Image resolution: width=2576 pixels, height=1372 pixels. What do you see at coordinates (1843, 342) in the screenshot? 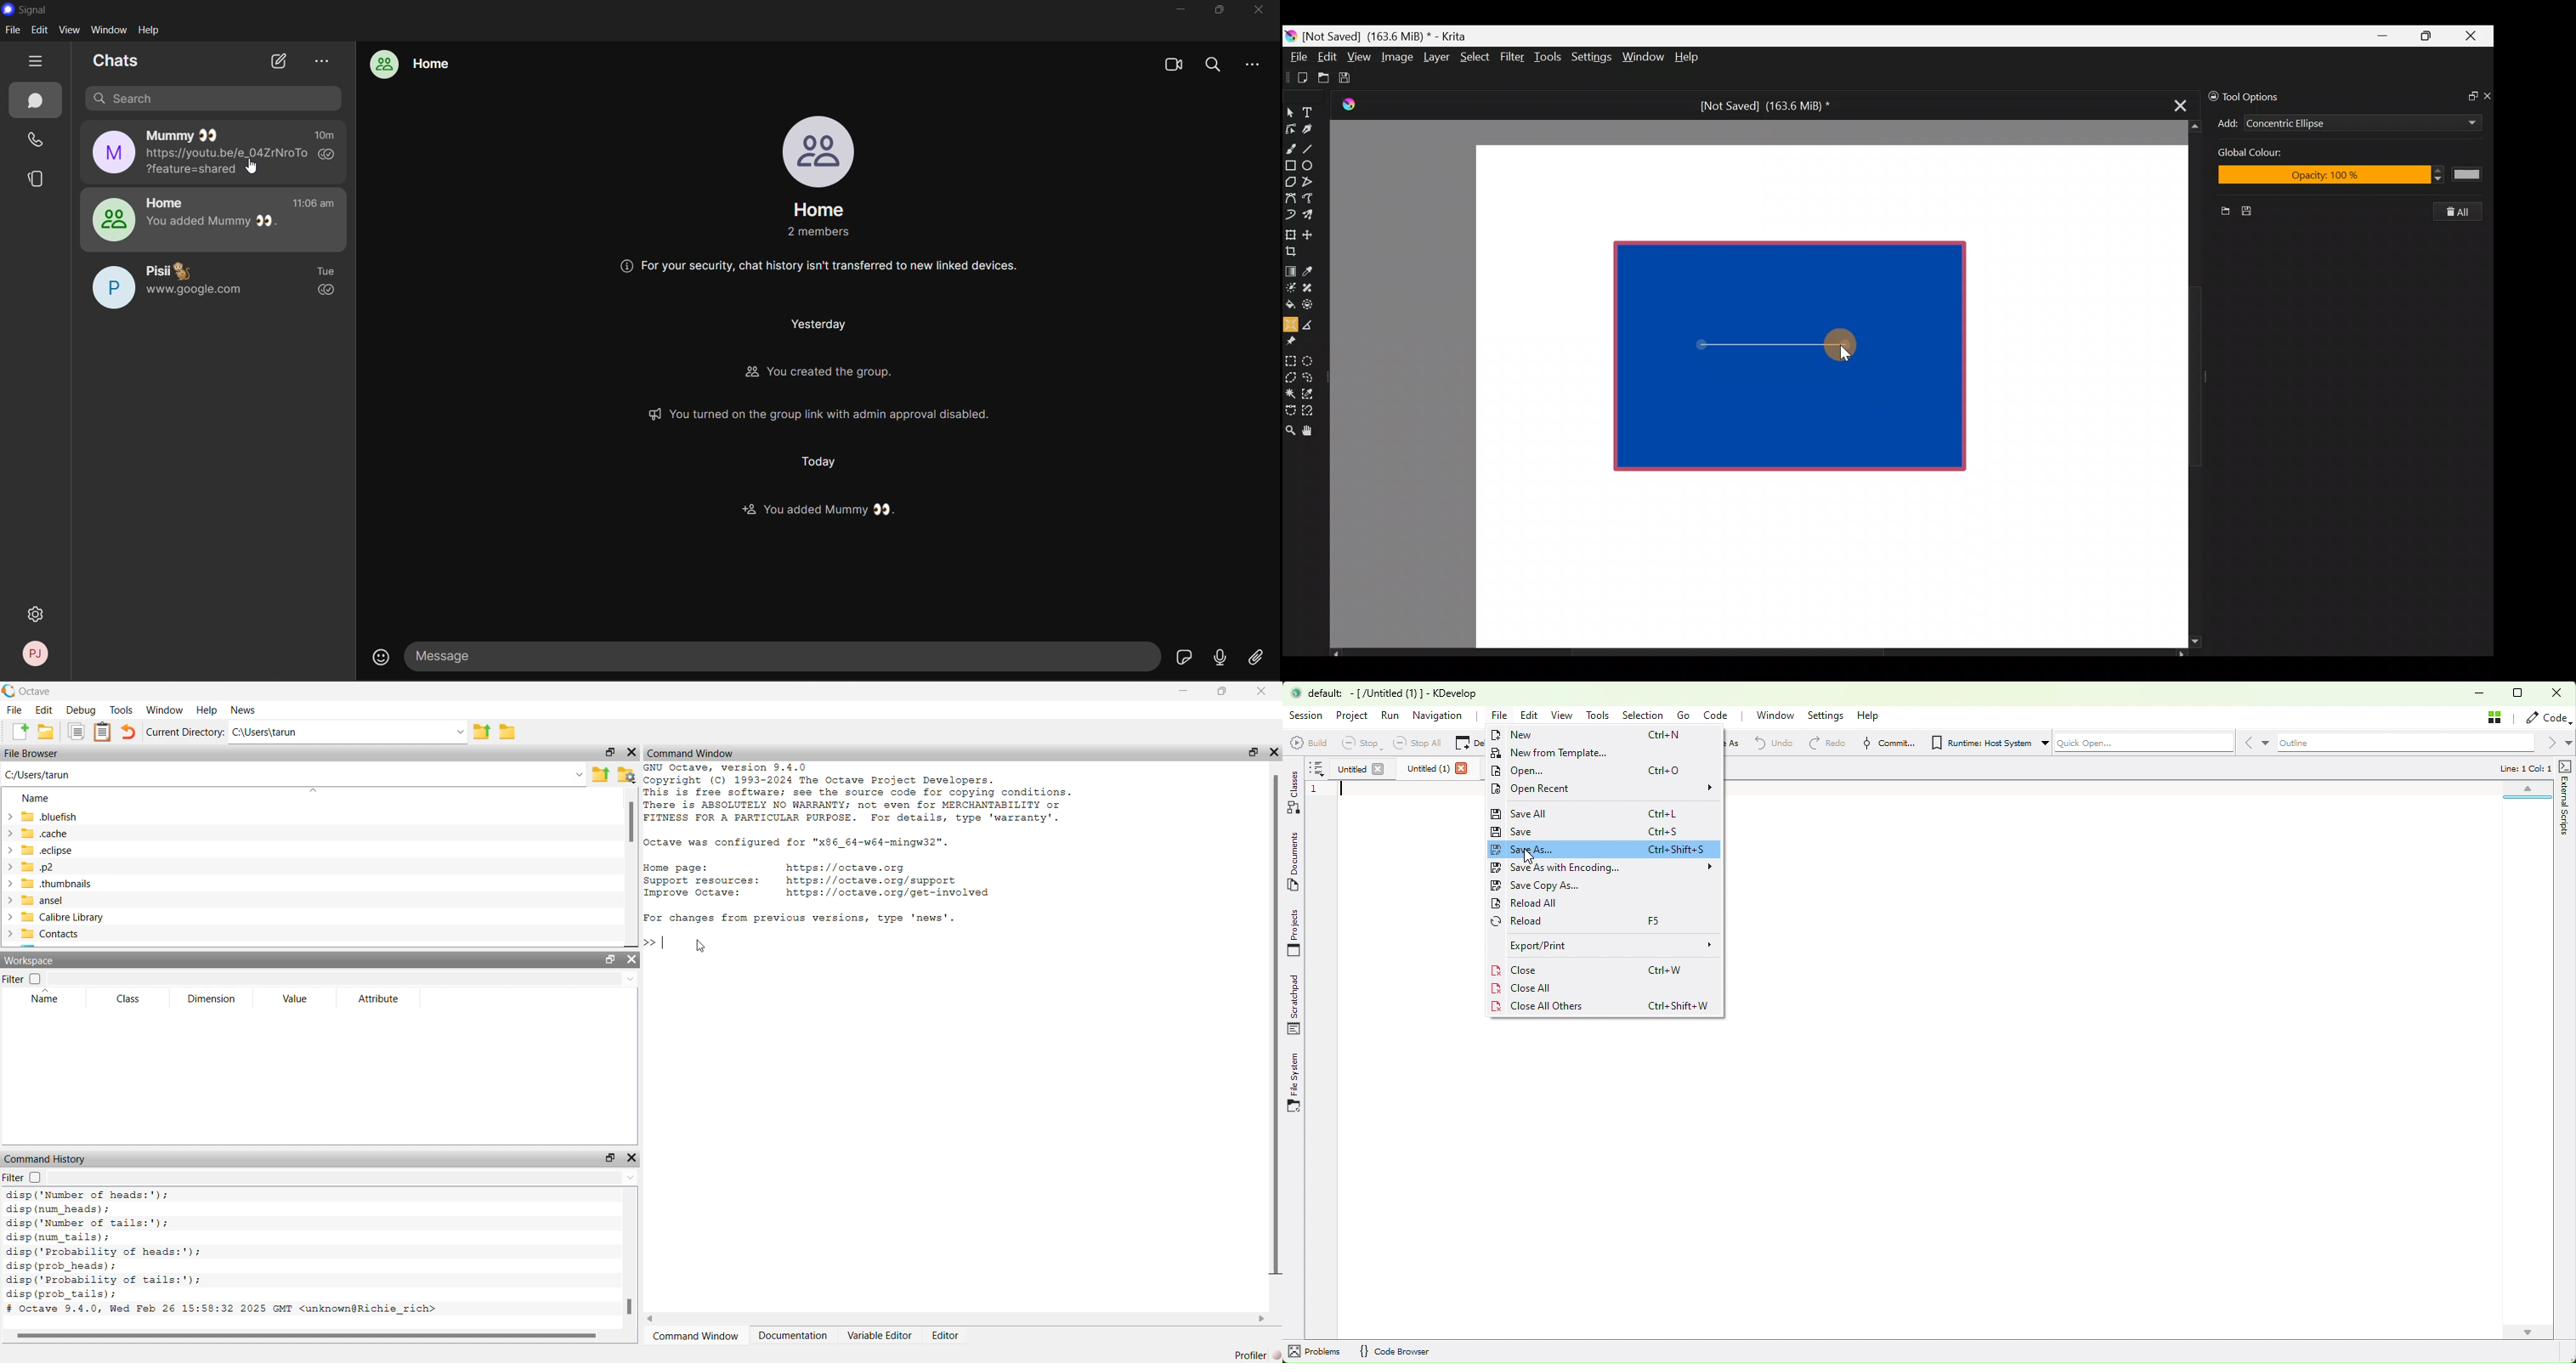
I see `Cursor` at bounding box center [1843, 342].